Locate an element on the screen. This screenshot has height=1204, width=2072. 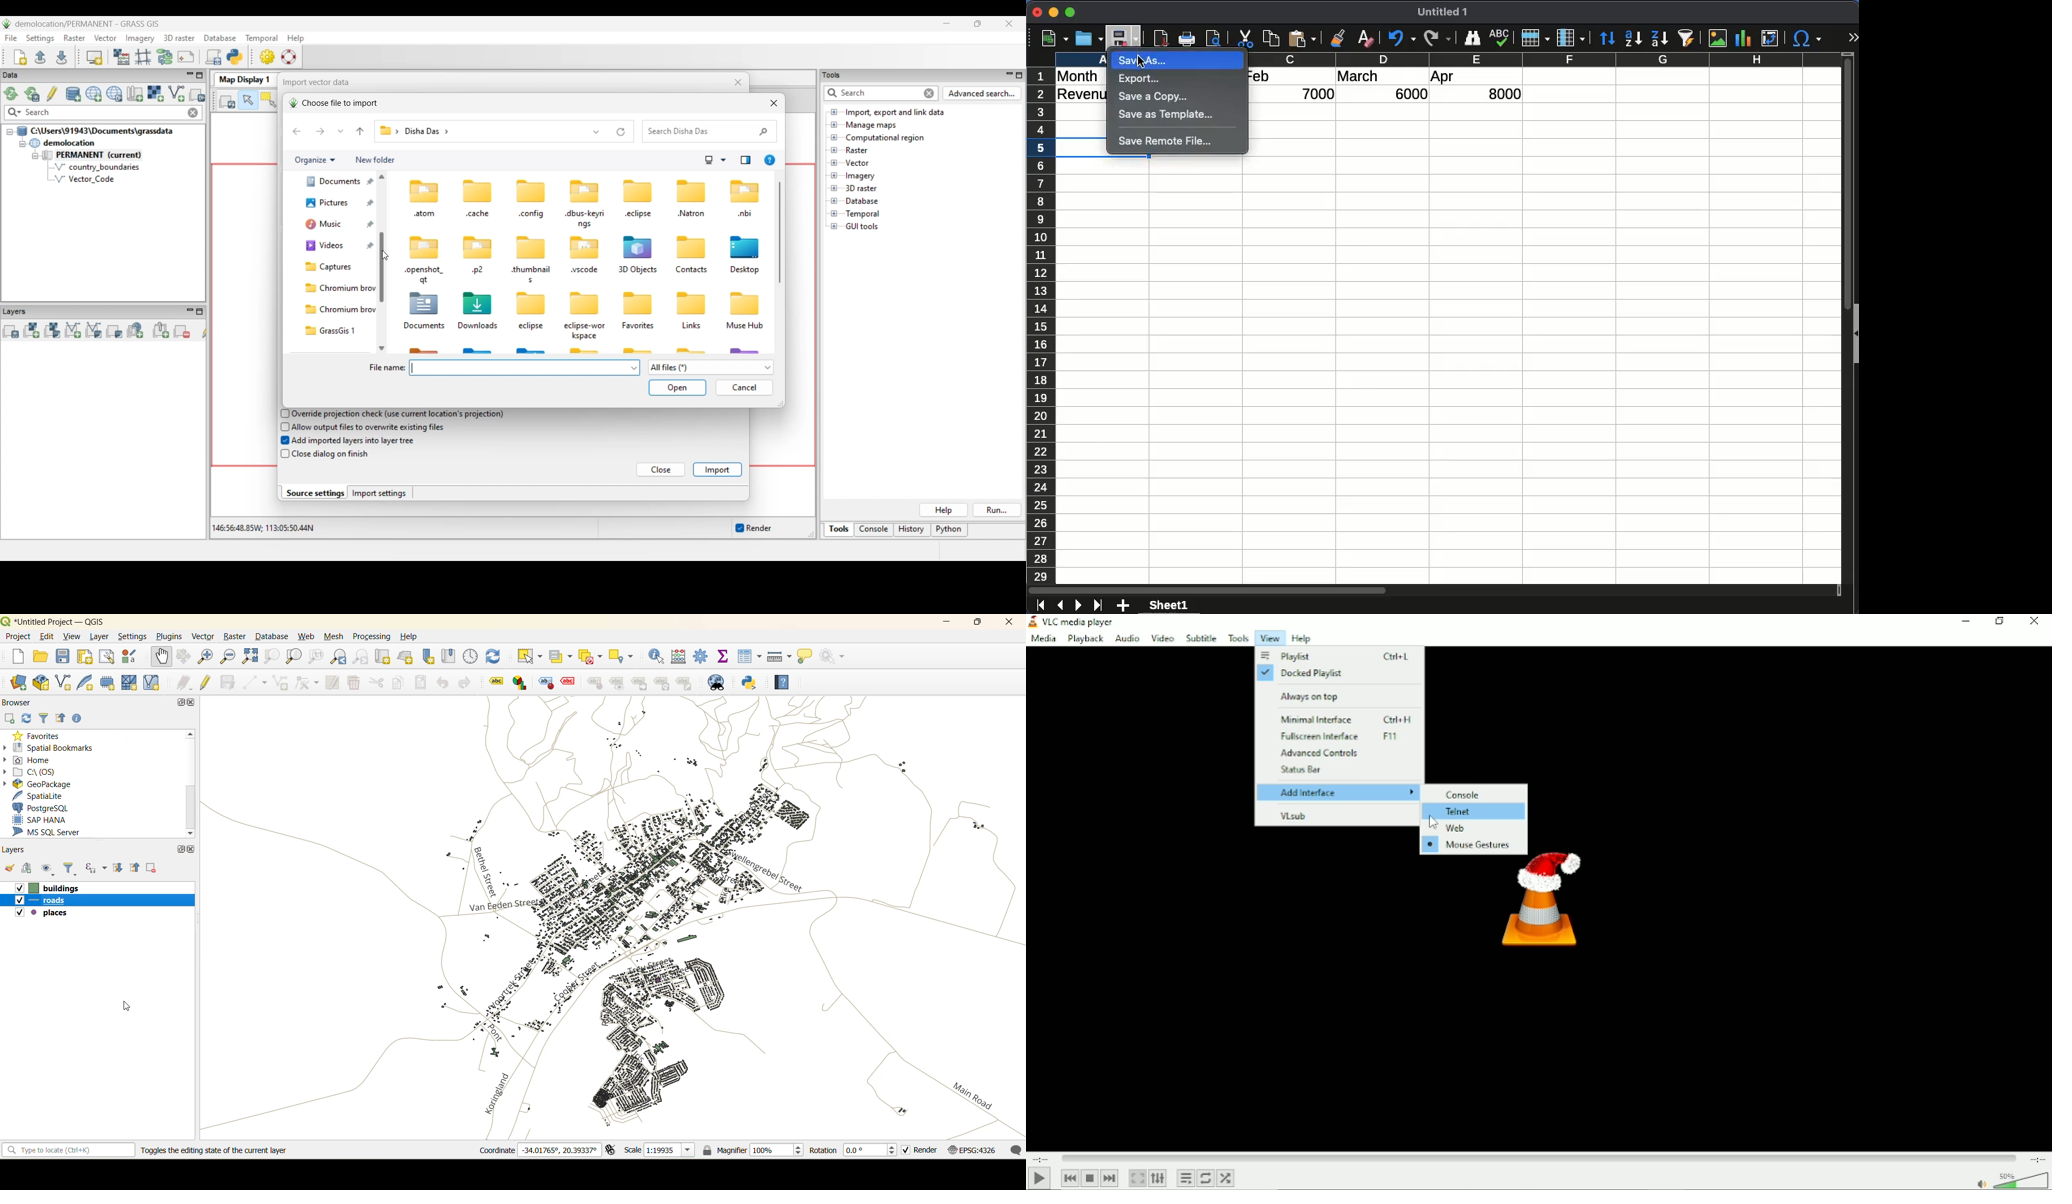
chart is located at coordinates (1742, 37).